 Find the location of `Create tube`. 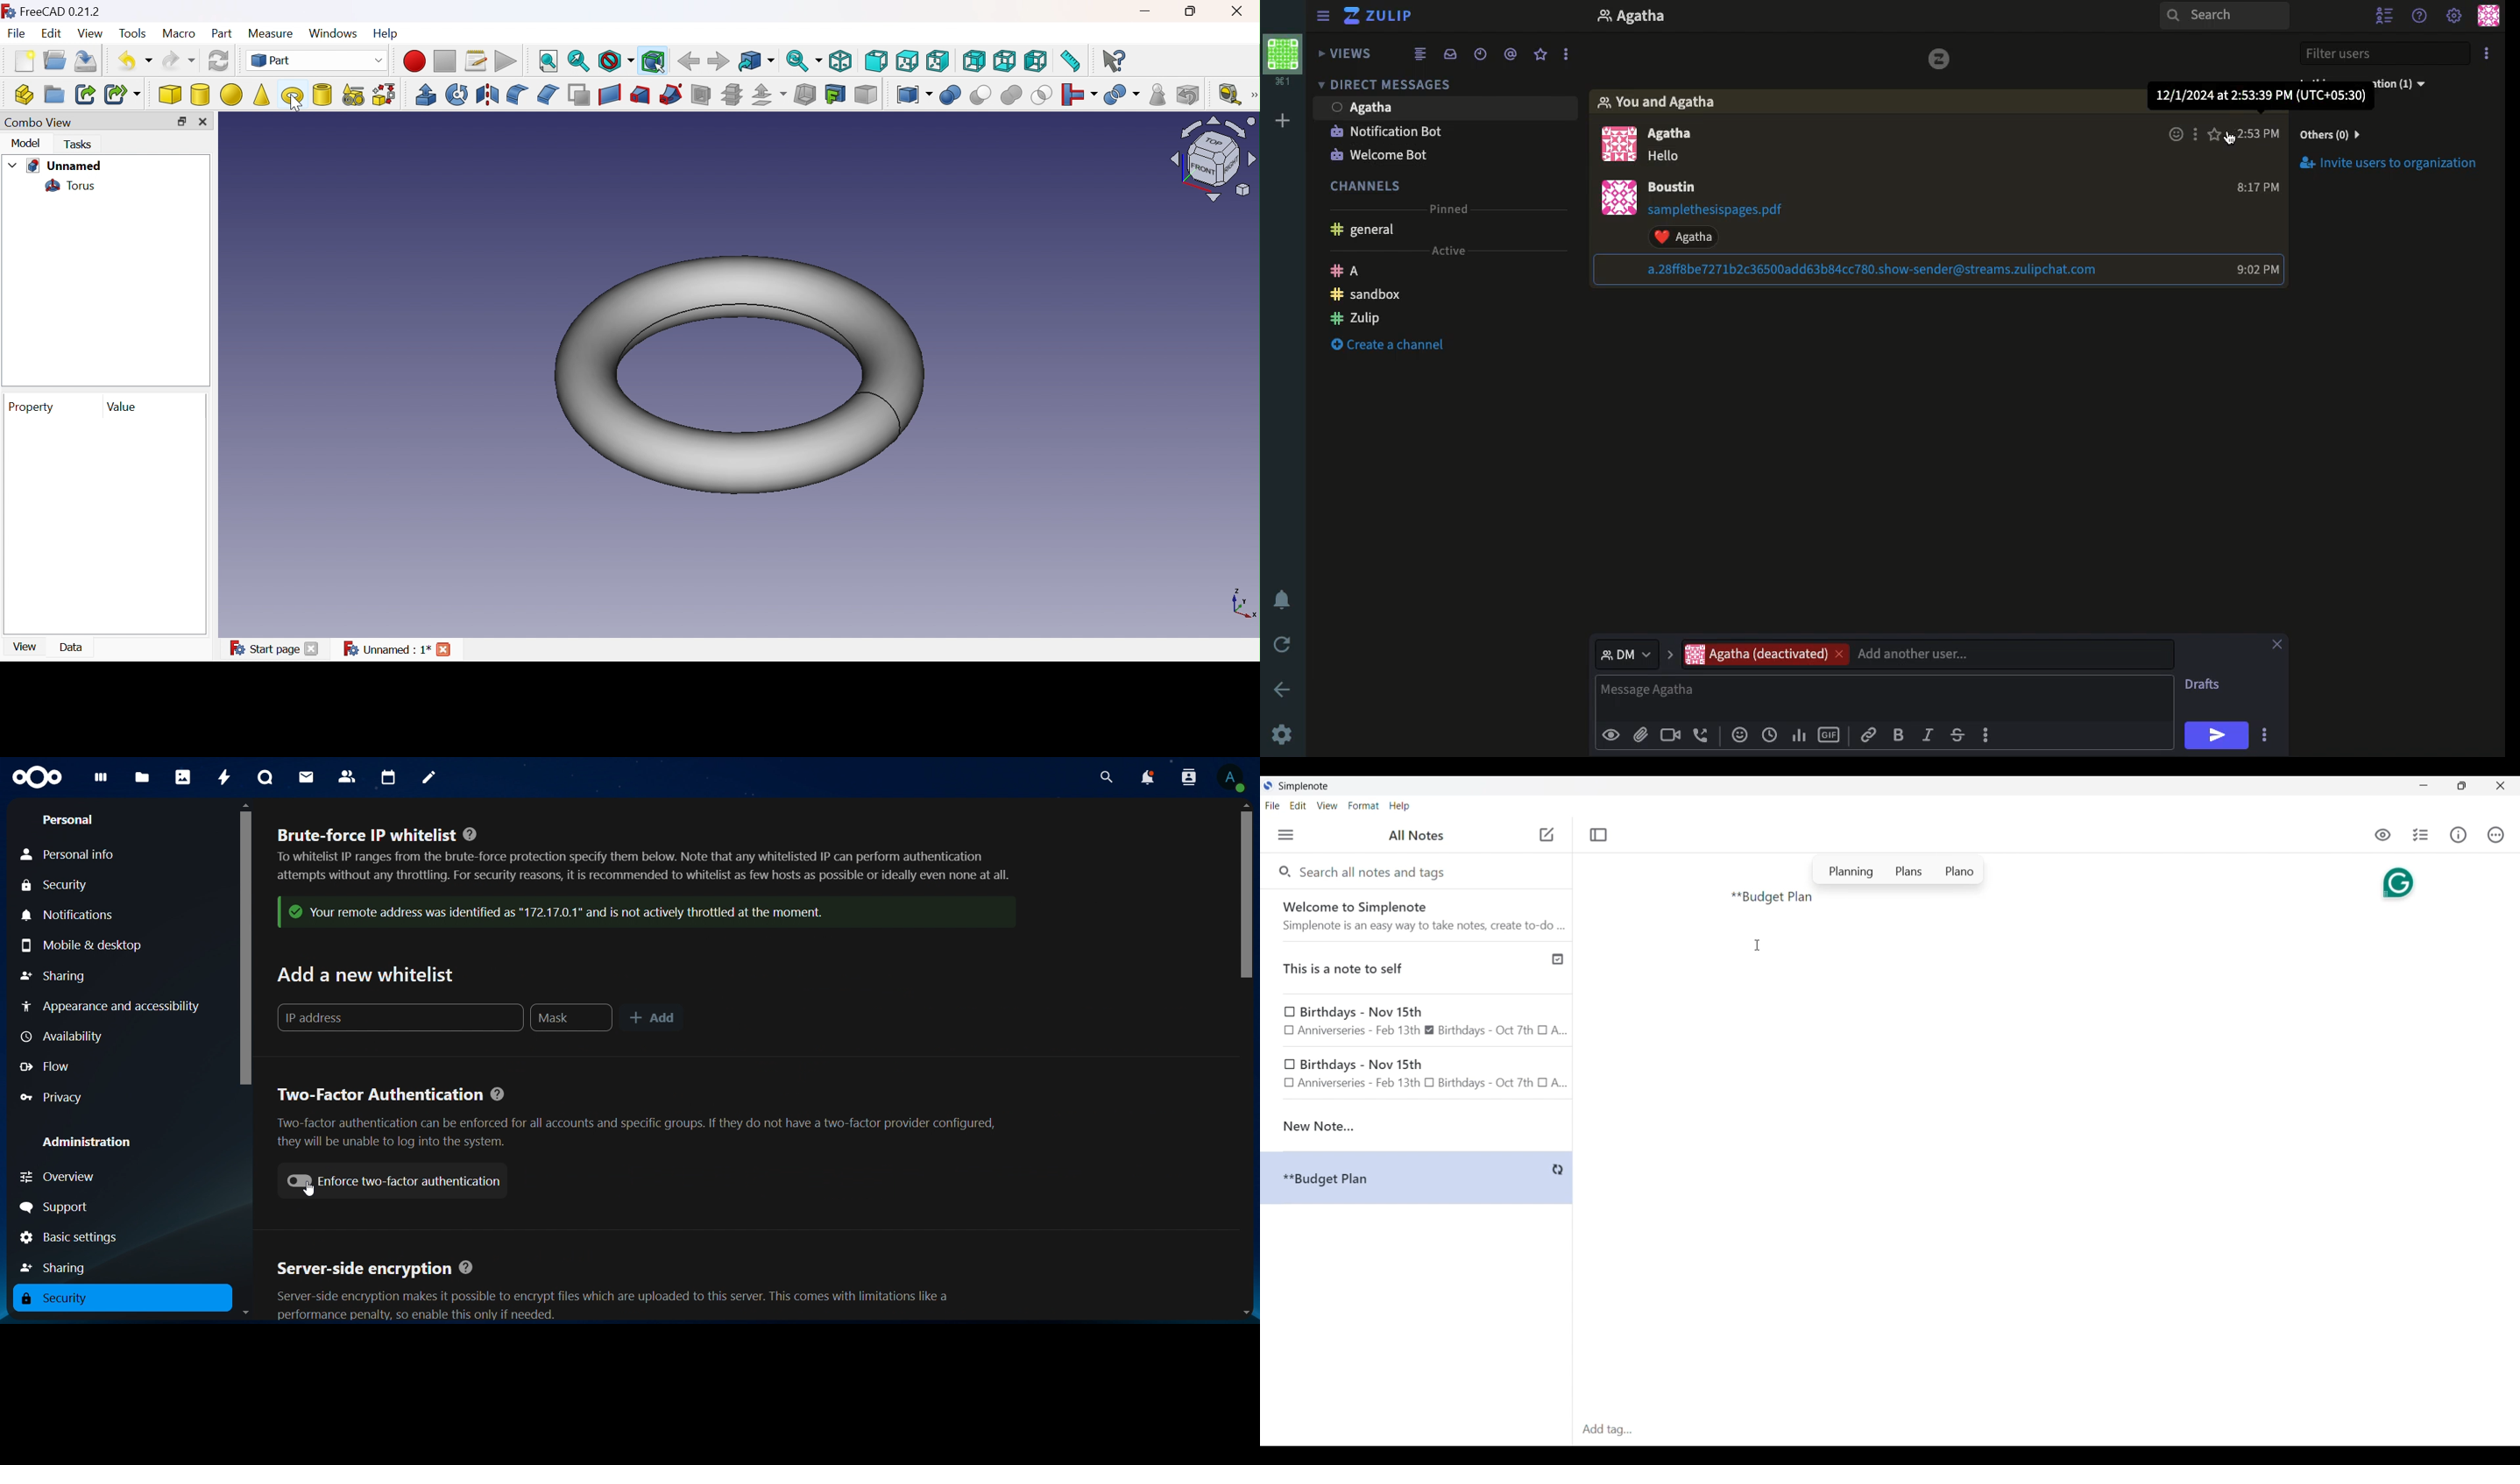

Create tube is located at coordinates (325, 96).